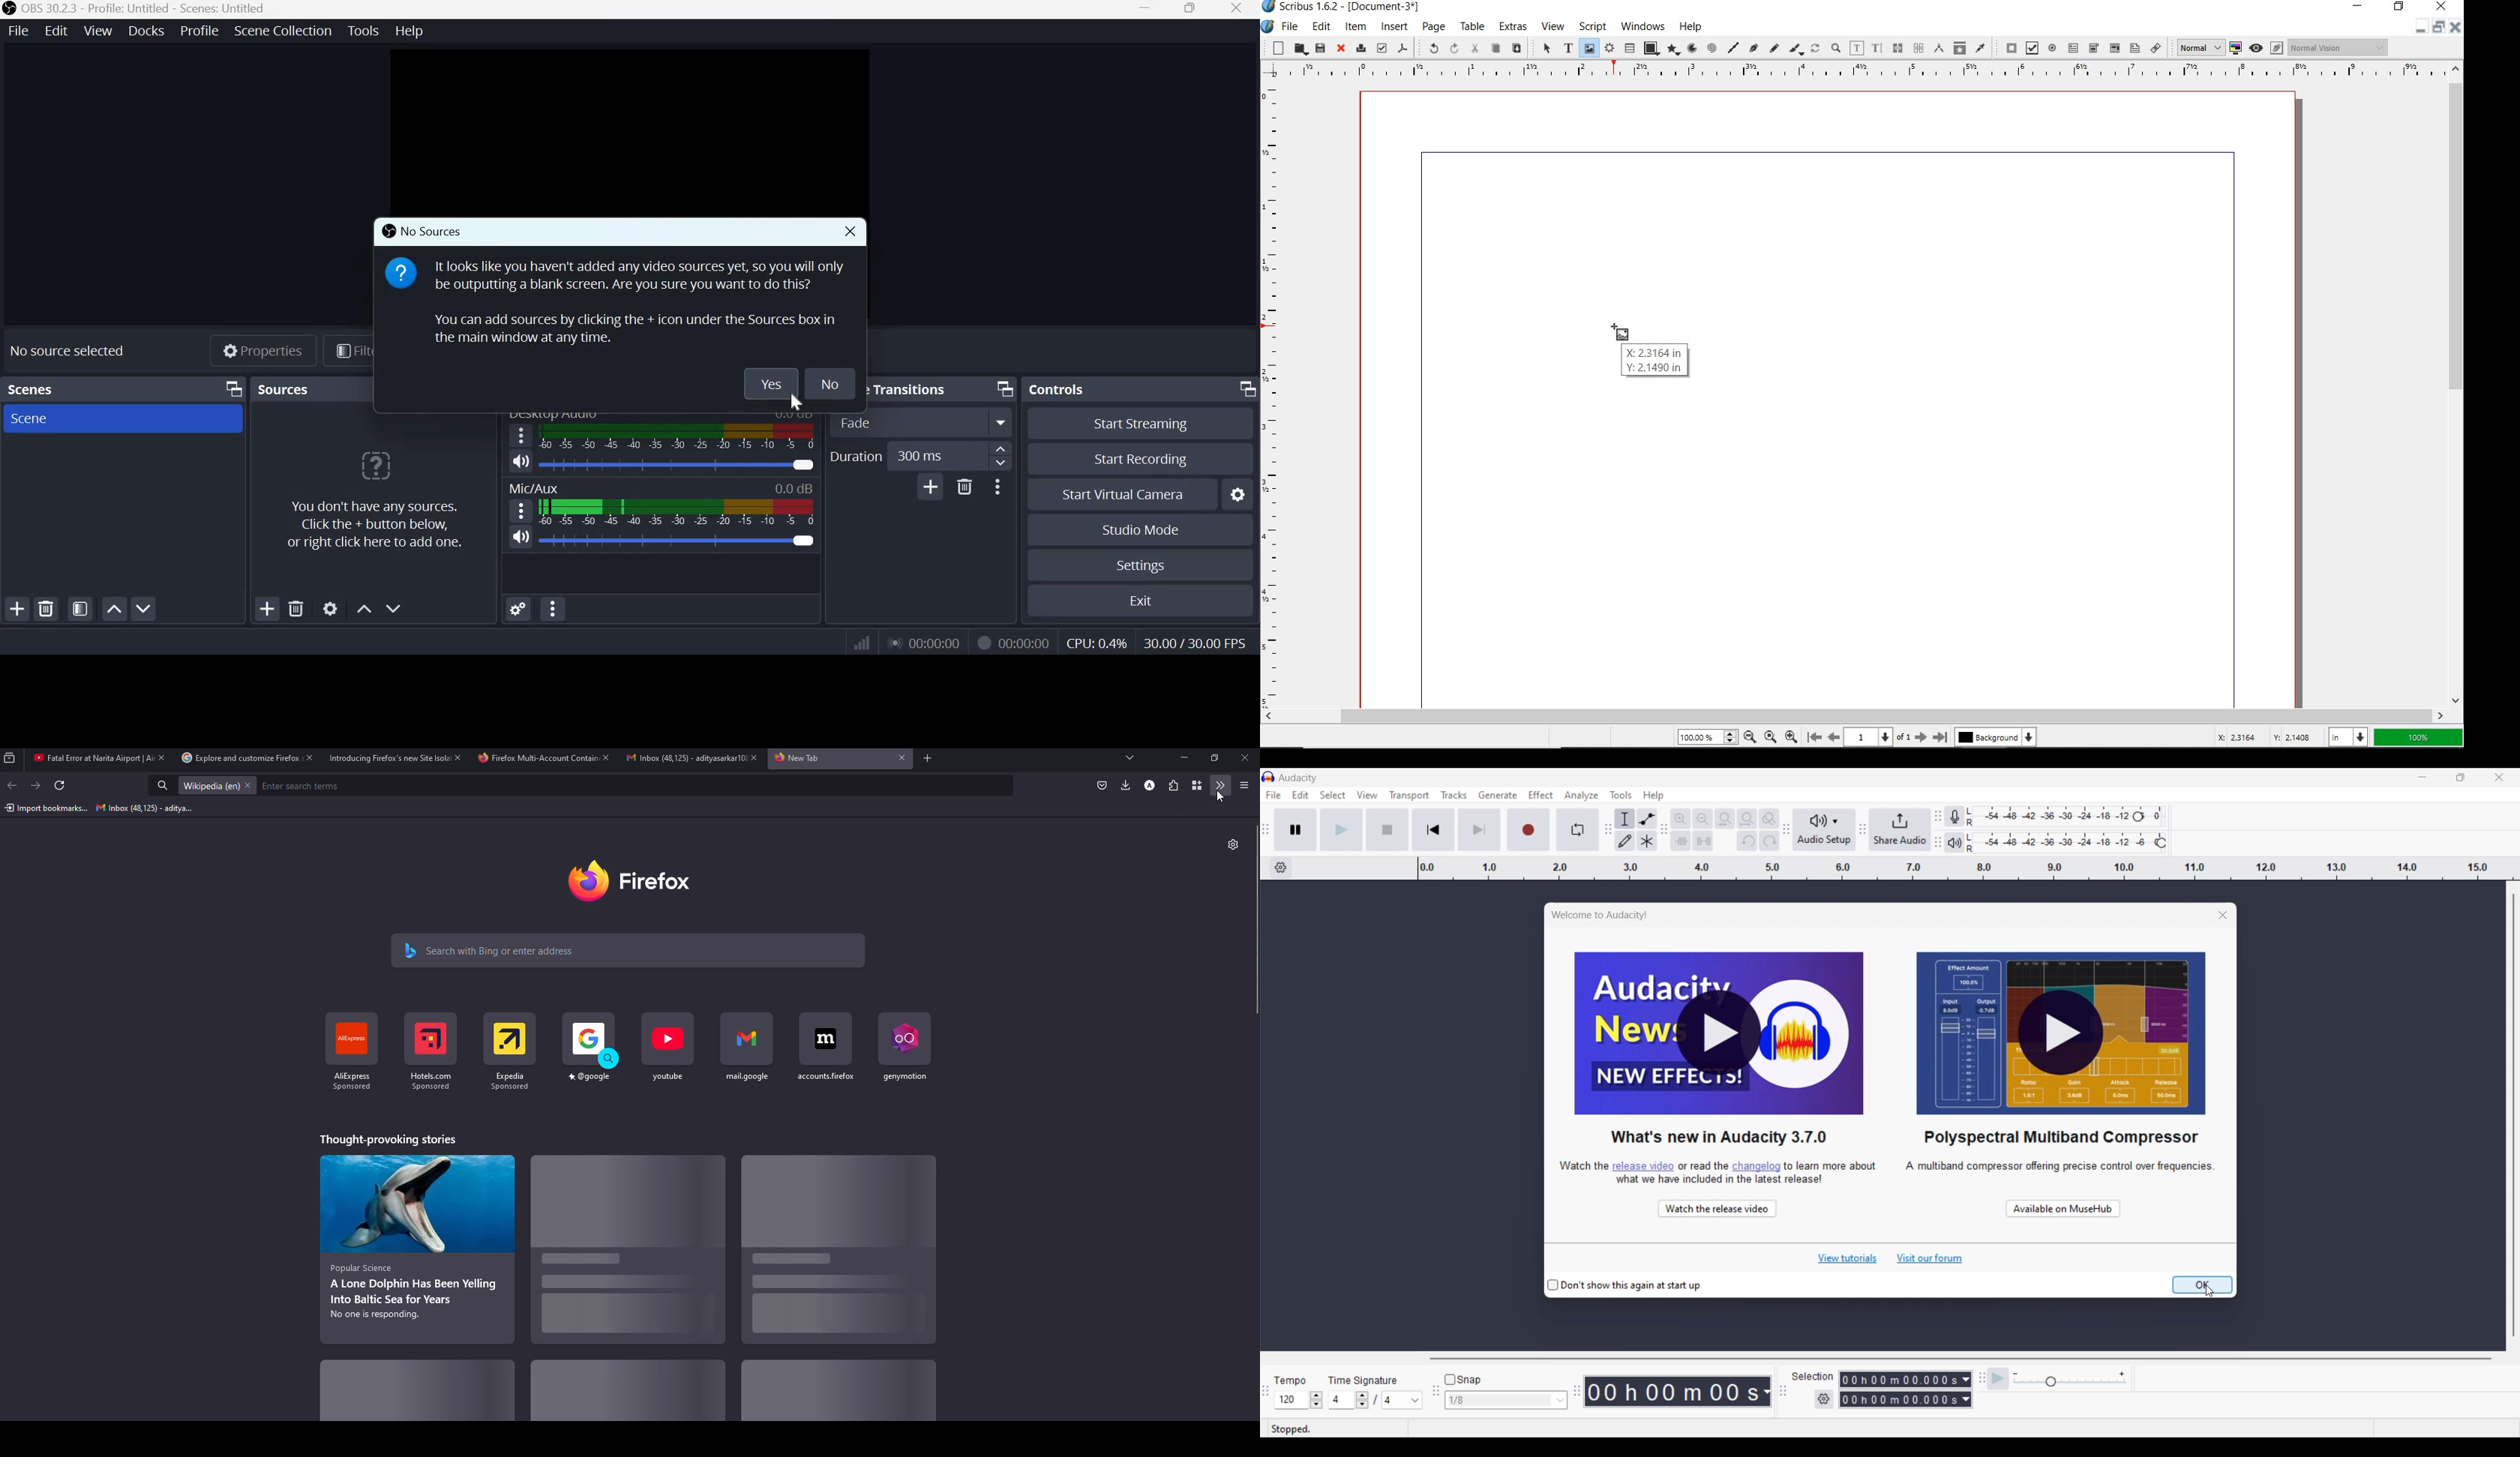 The image size is (2520, 1484). Describe the element at coordinates (1786, 831) in the screenshot. I see `toolbar` at that location.